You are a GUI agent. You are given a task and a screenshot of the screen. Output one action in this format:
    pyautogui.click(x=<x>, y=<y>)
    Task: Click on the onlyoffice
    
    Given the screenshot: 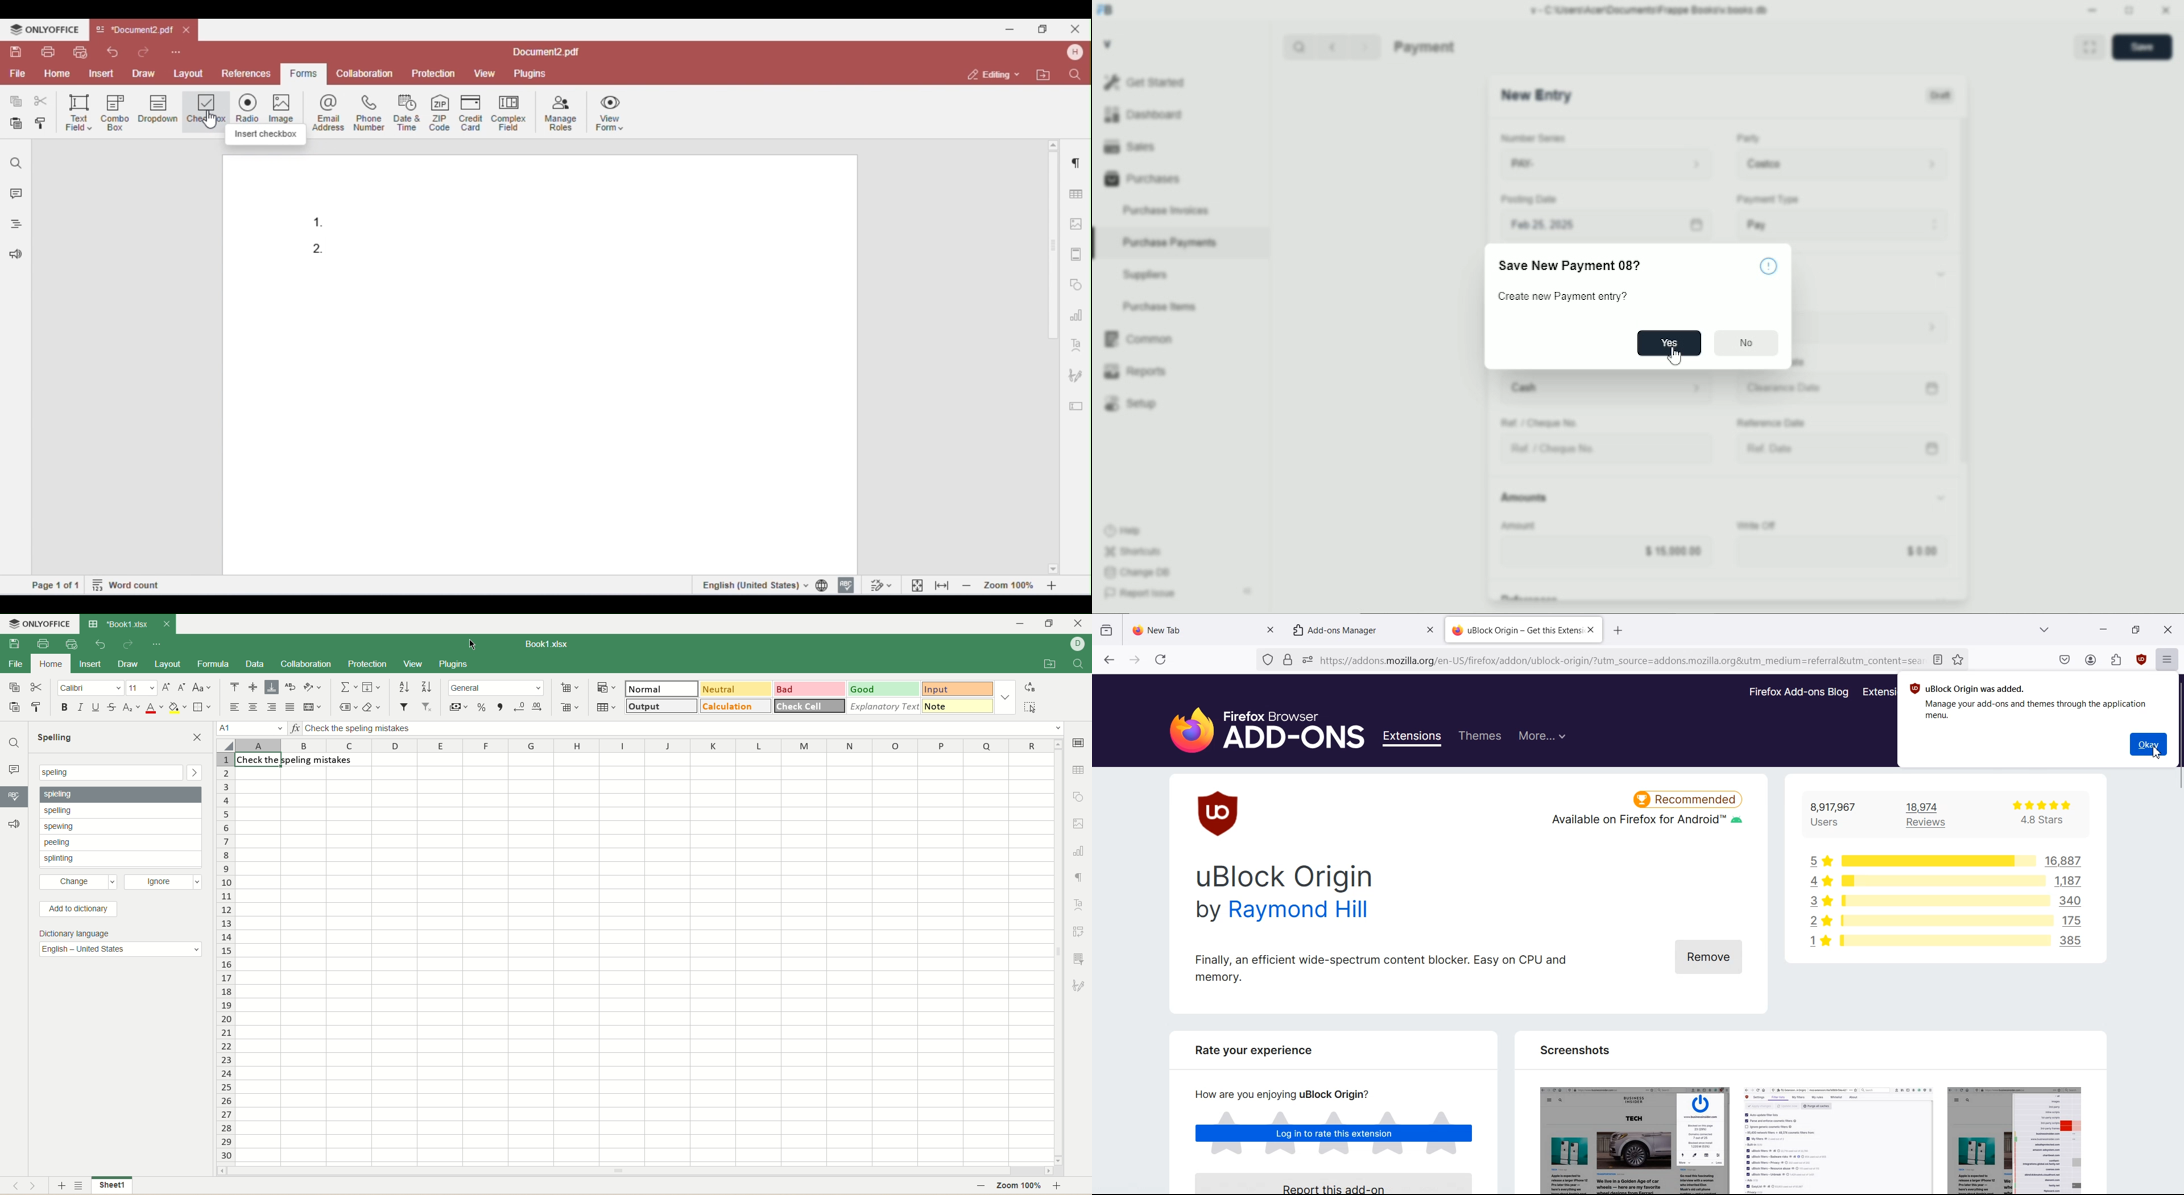 What is the action you would take?
    pyautogui.click(x=39, y=625)
    